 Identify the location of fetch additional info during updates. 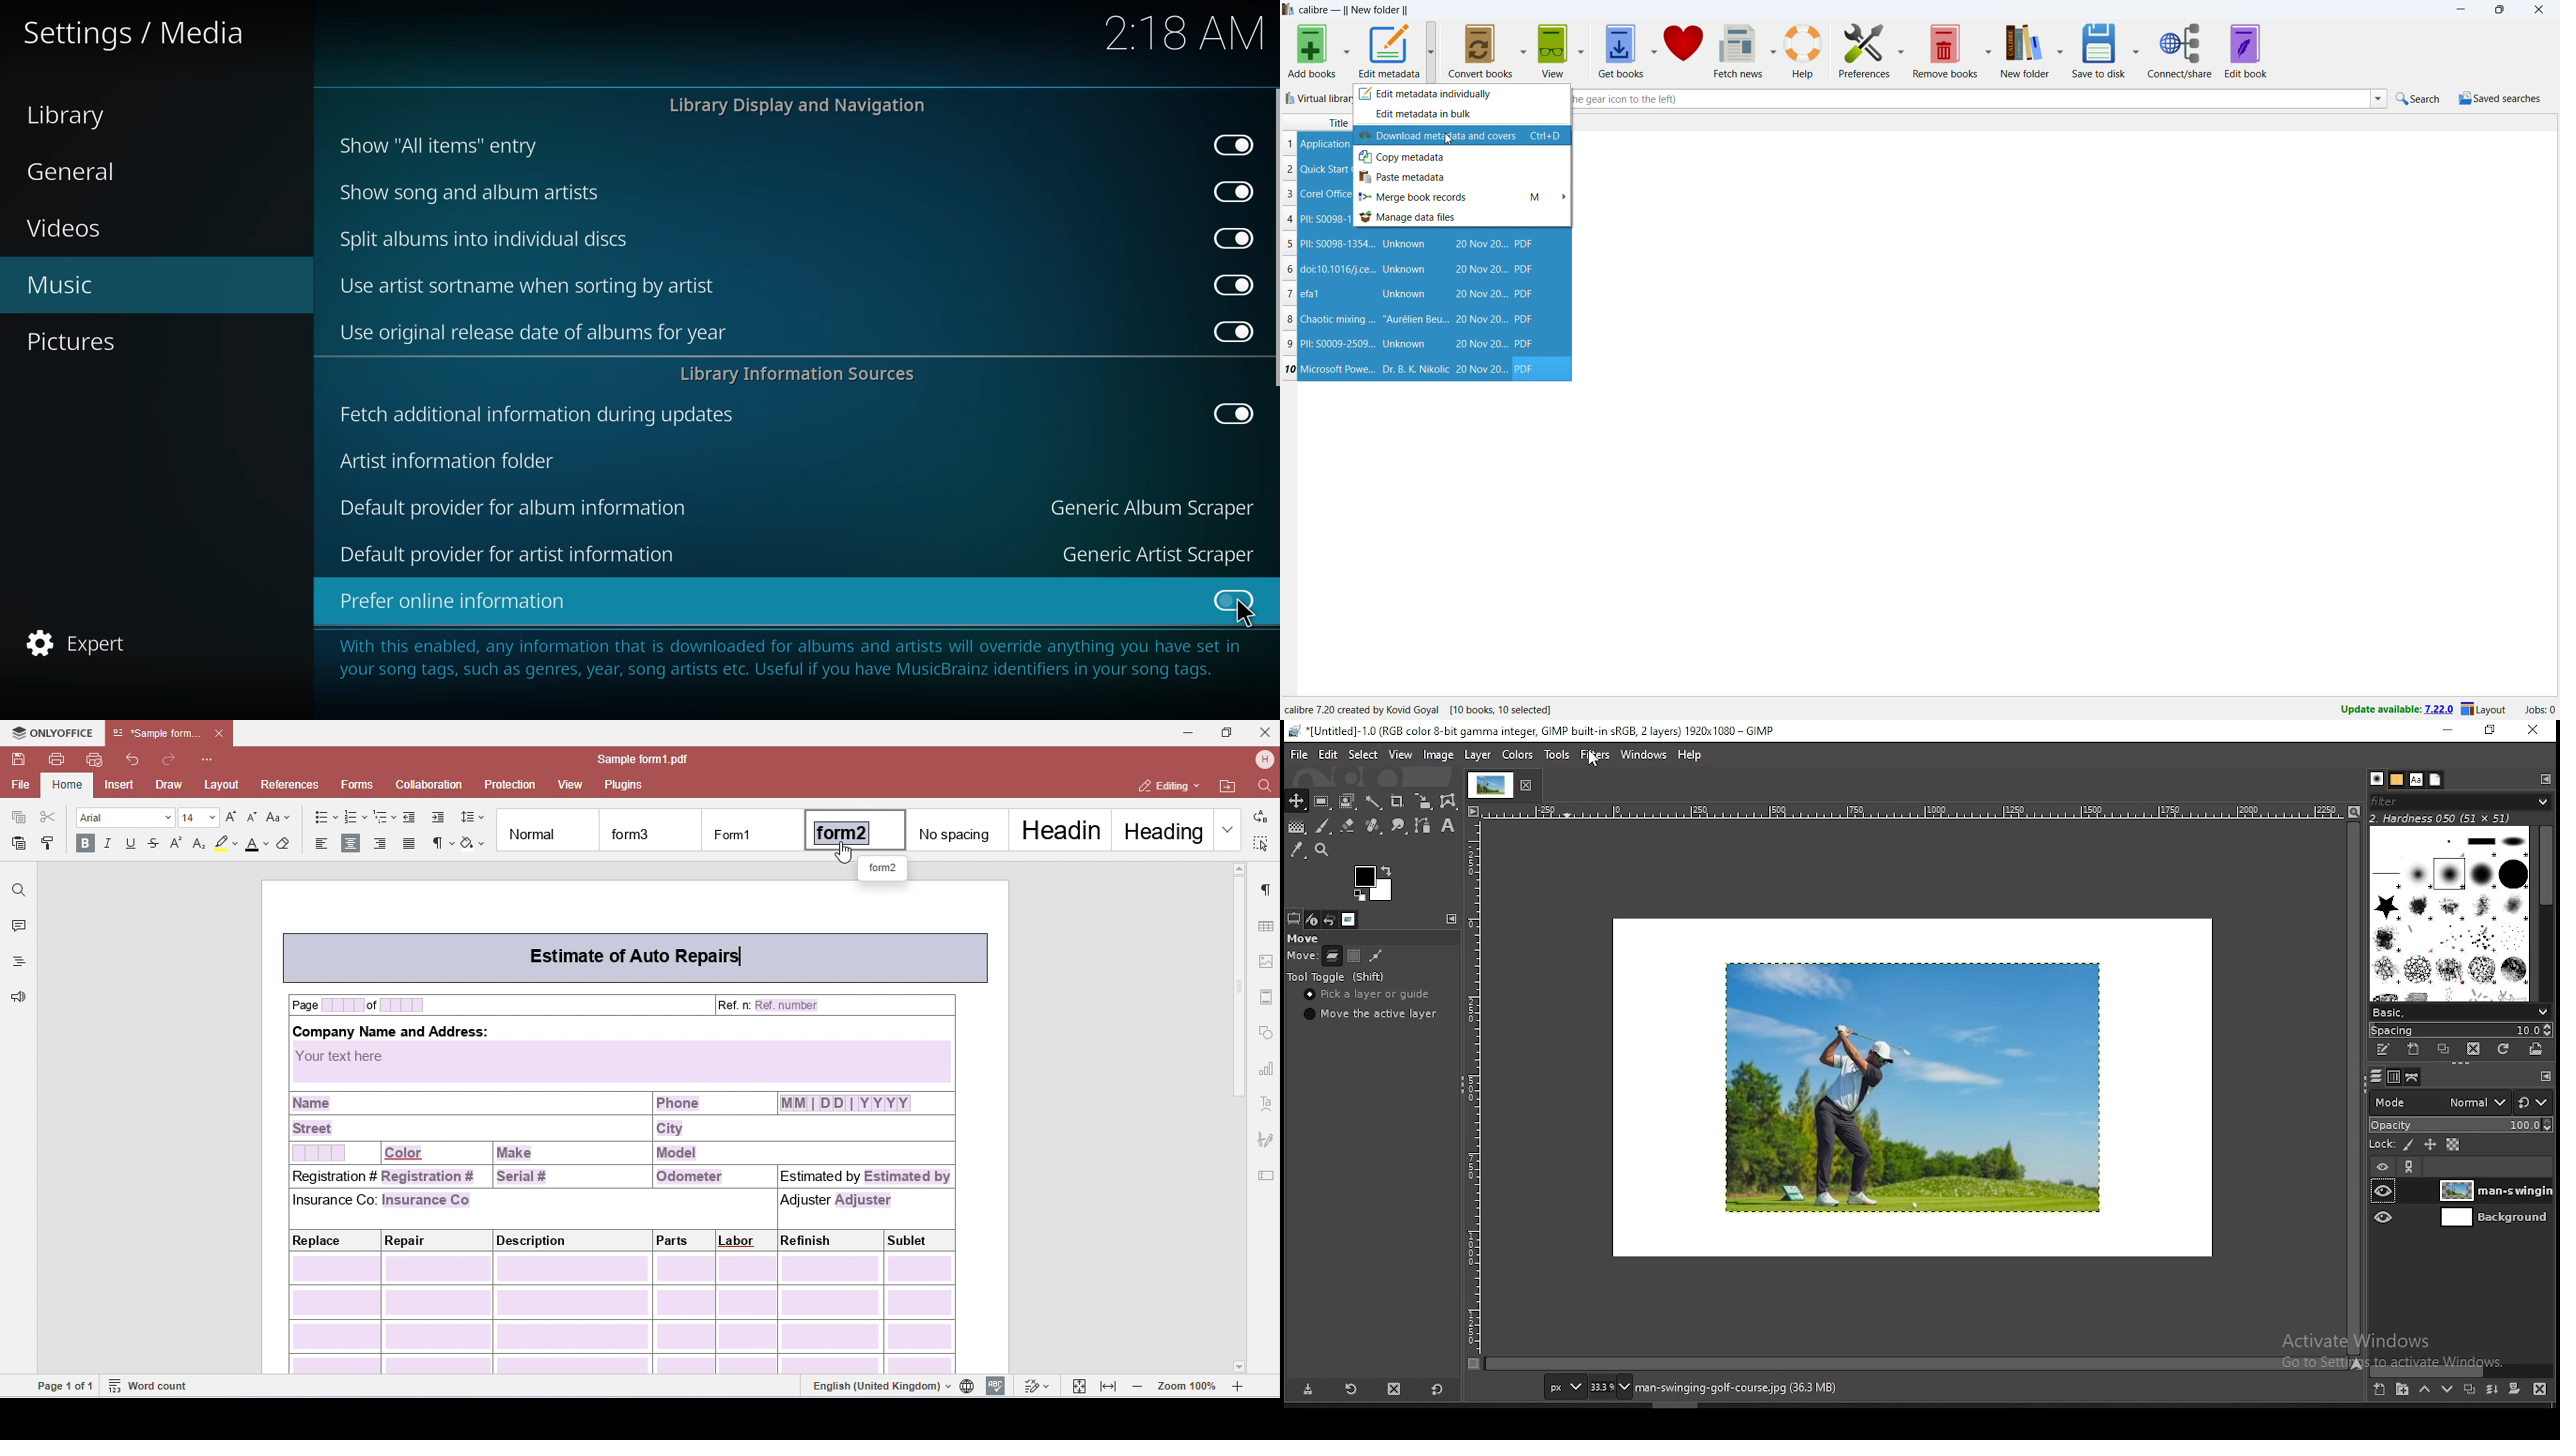
(541, 413).